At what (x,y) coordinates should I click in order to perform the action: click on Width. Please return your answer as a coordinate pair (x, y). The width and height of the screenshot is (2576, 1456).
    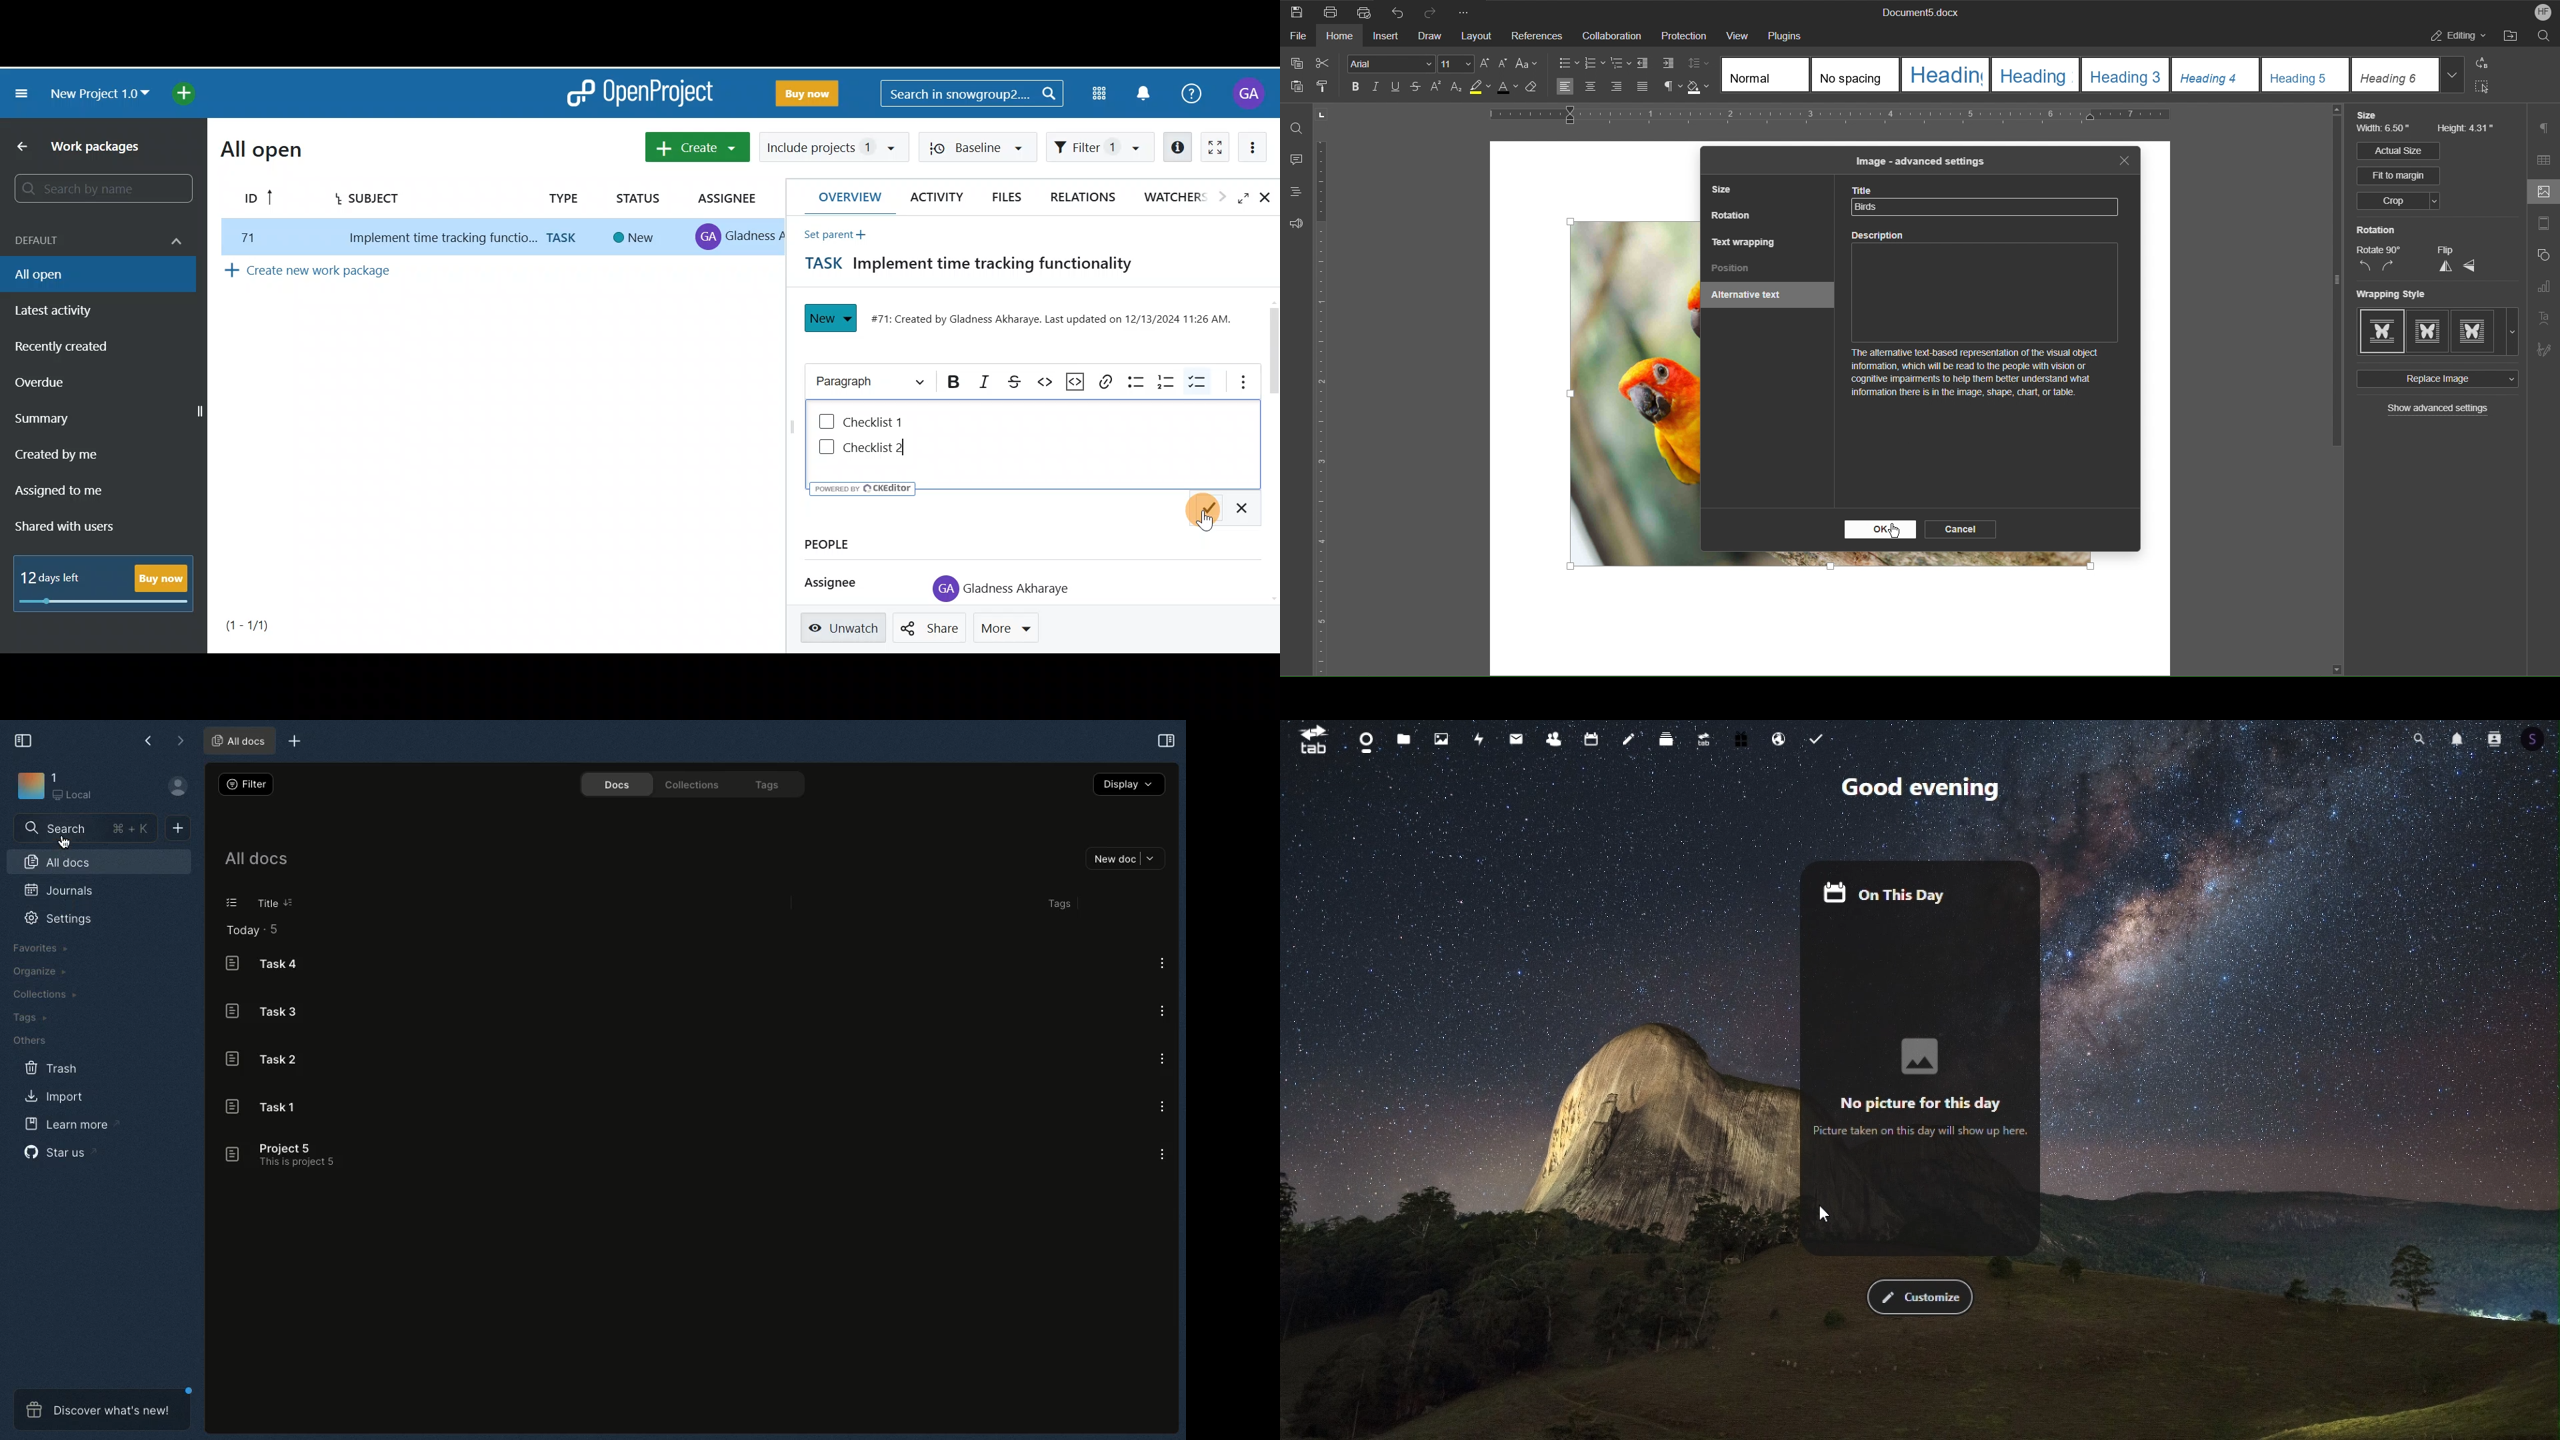
    Looking at the image, I should click on (2385, 131).